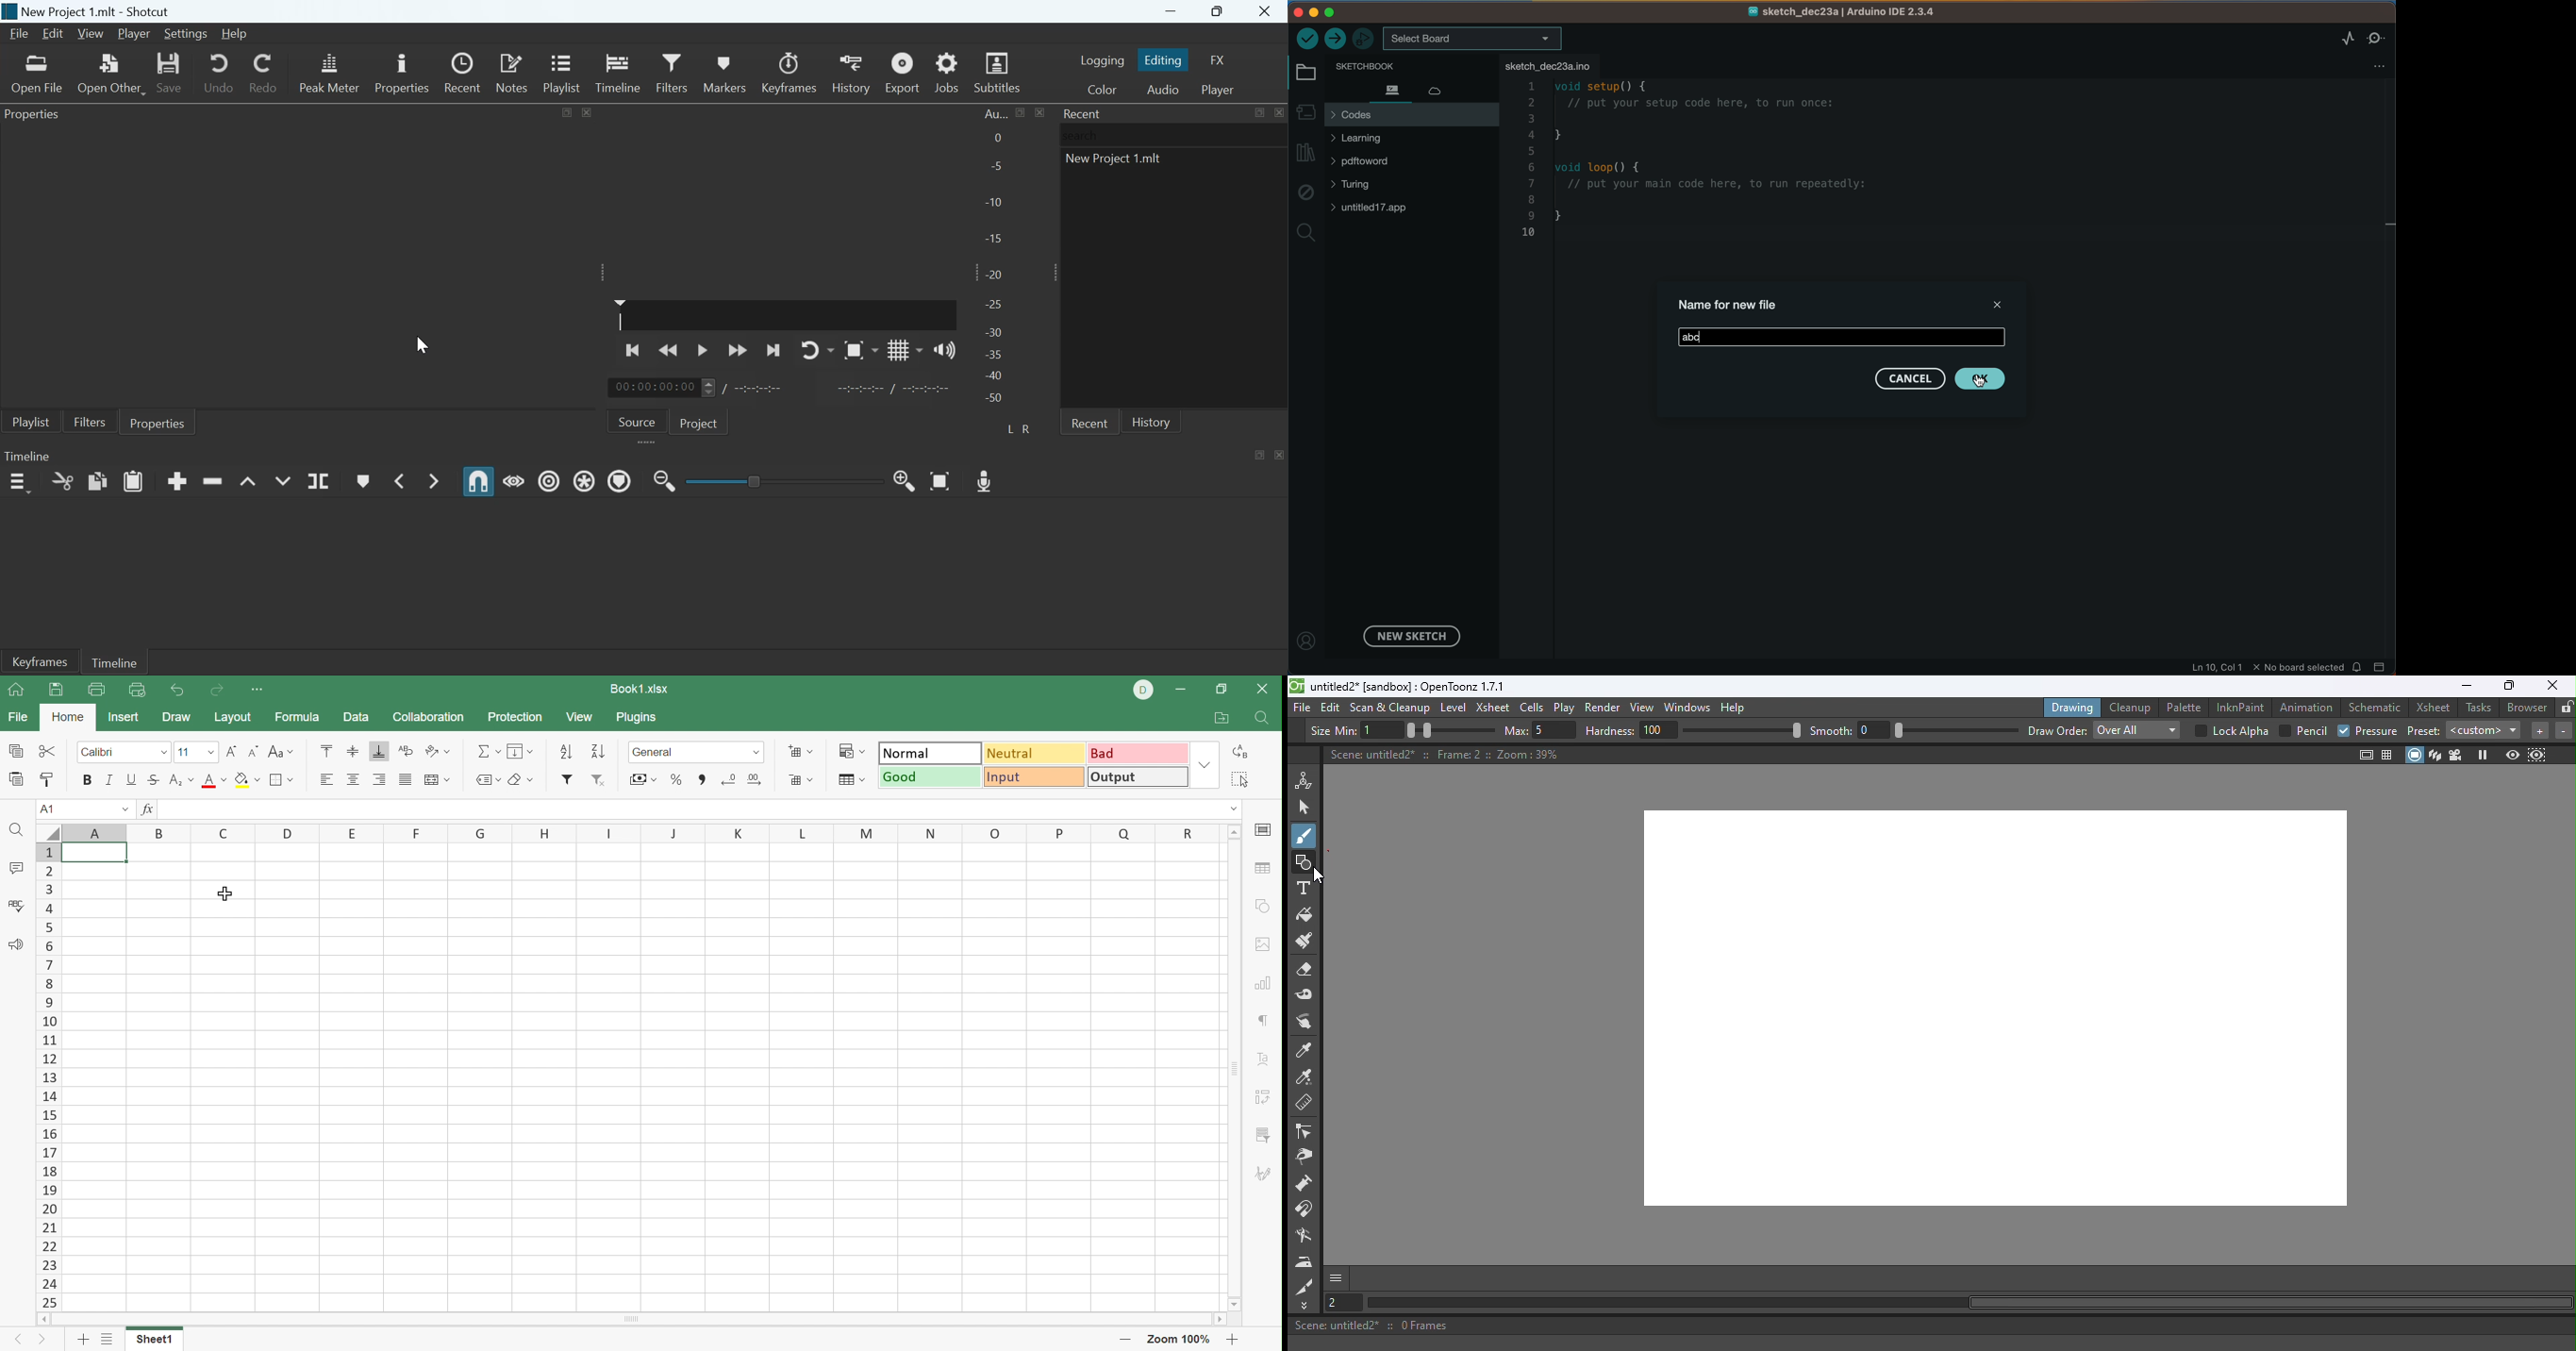 The height and width of the screenshot is (1372, 2576). Describe the element at coordinates (363, 481) in the screenshot. I see `create/edit marker` at that location.